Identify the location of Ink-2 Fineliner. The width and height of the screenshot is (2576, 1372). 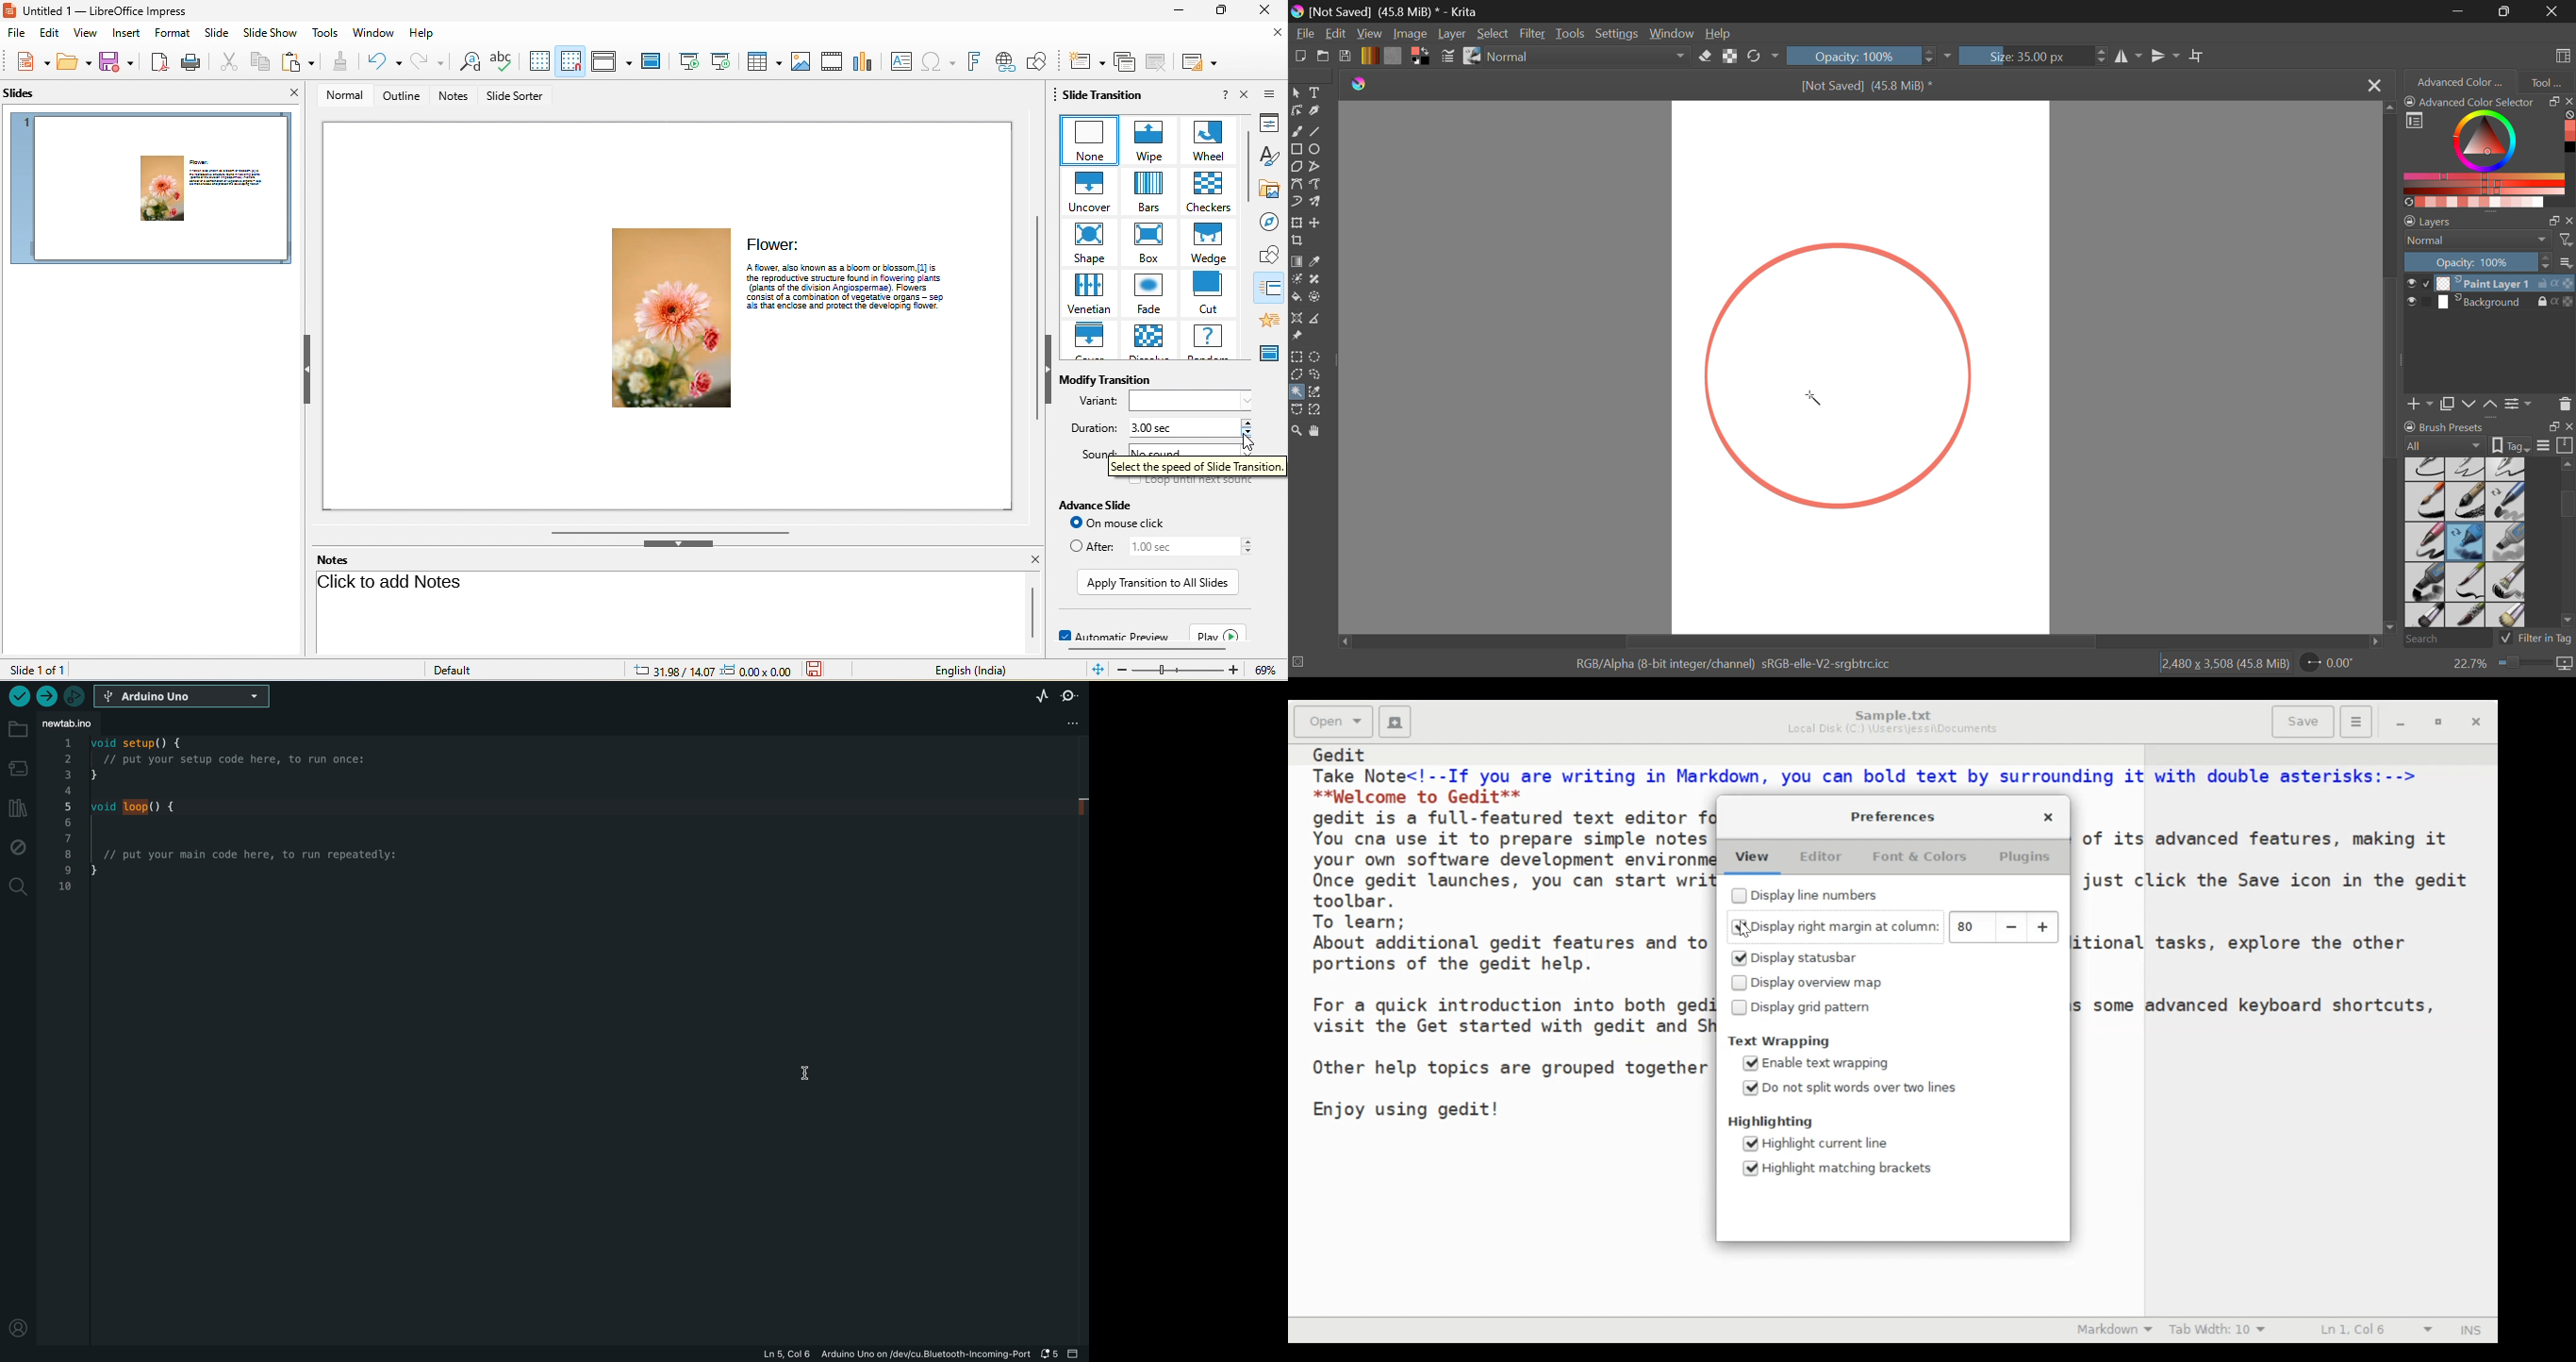
(2426, 468).